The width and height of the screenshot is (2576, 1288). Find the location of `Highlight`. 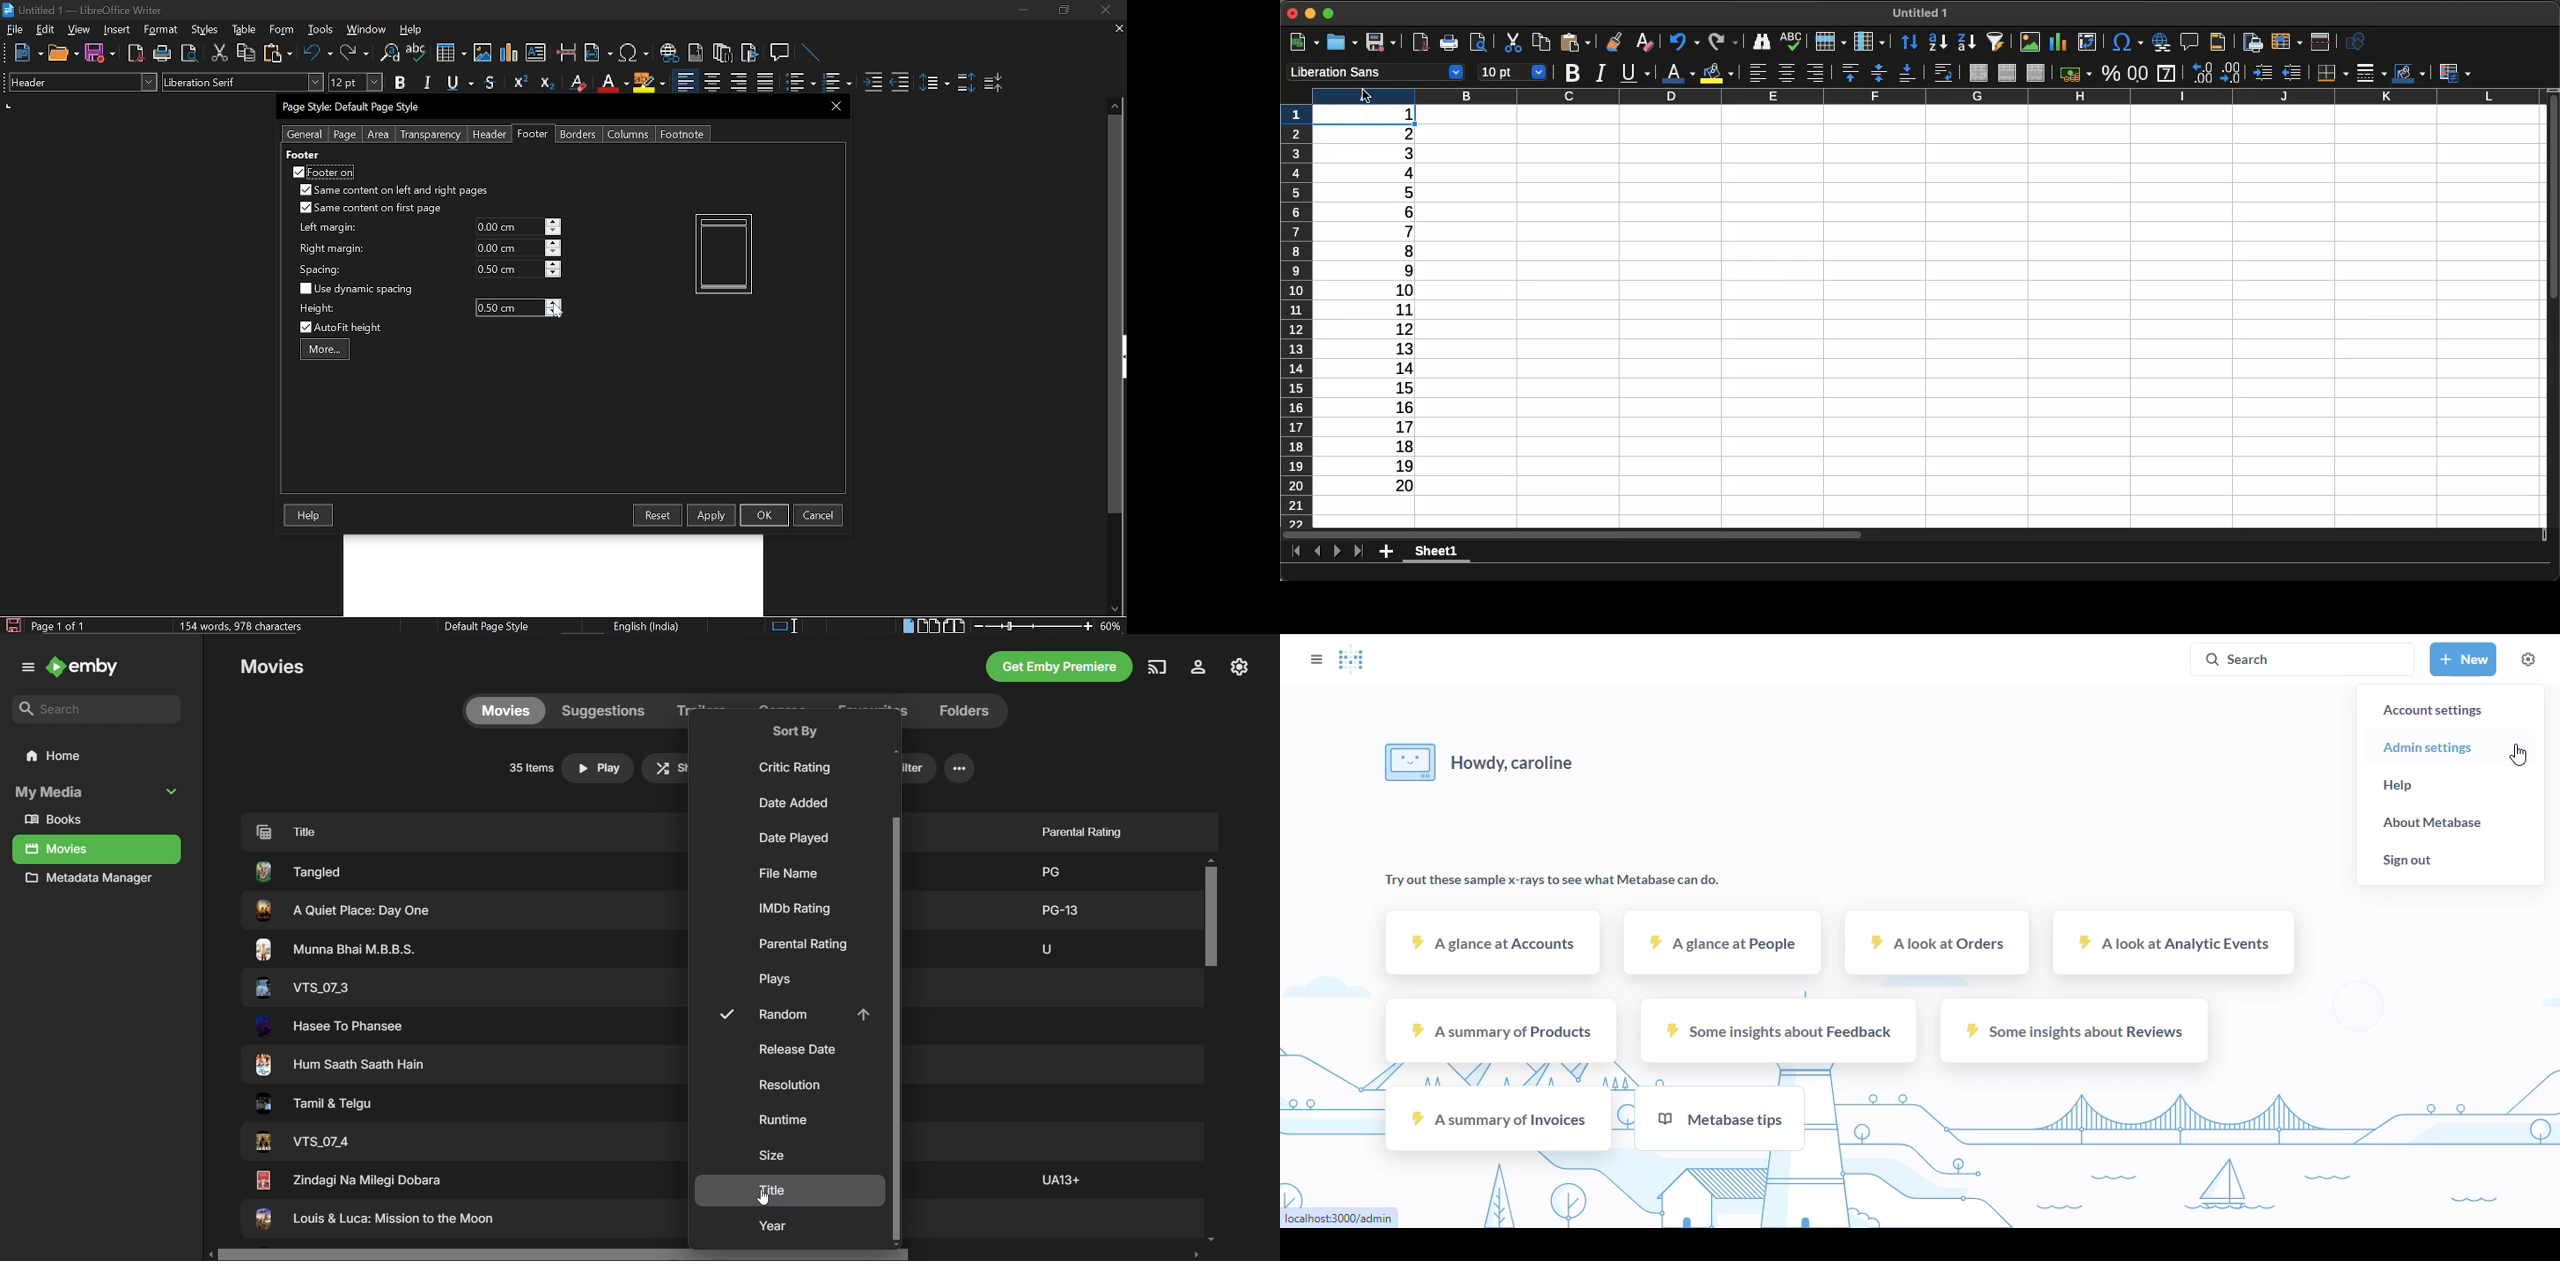

Highlight is located at coordinates (650, 82).